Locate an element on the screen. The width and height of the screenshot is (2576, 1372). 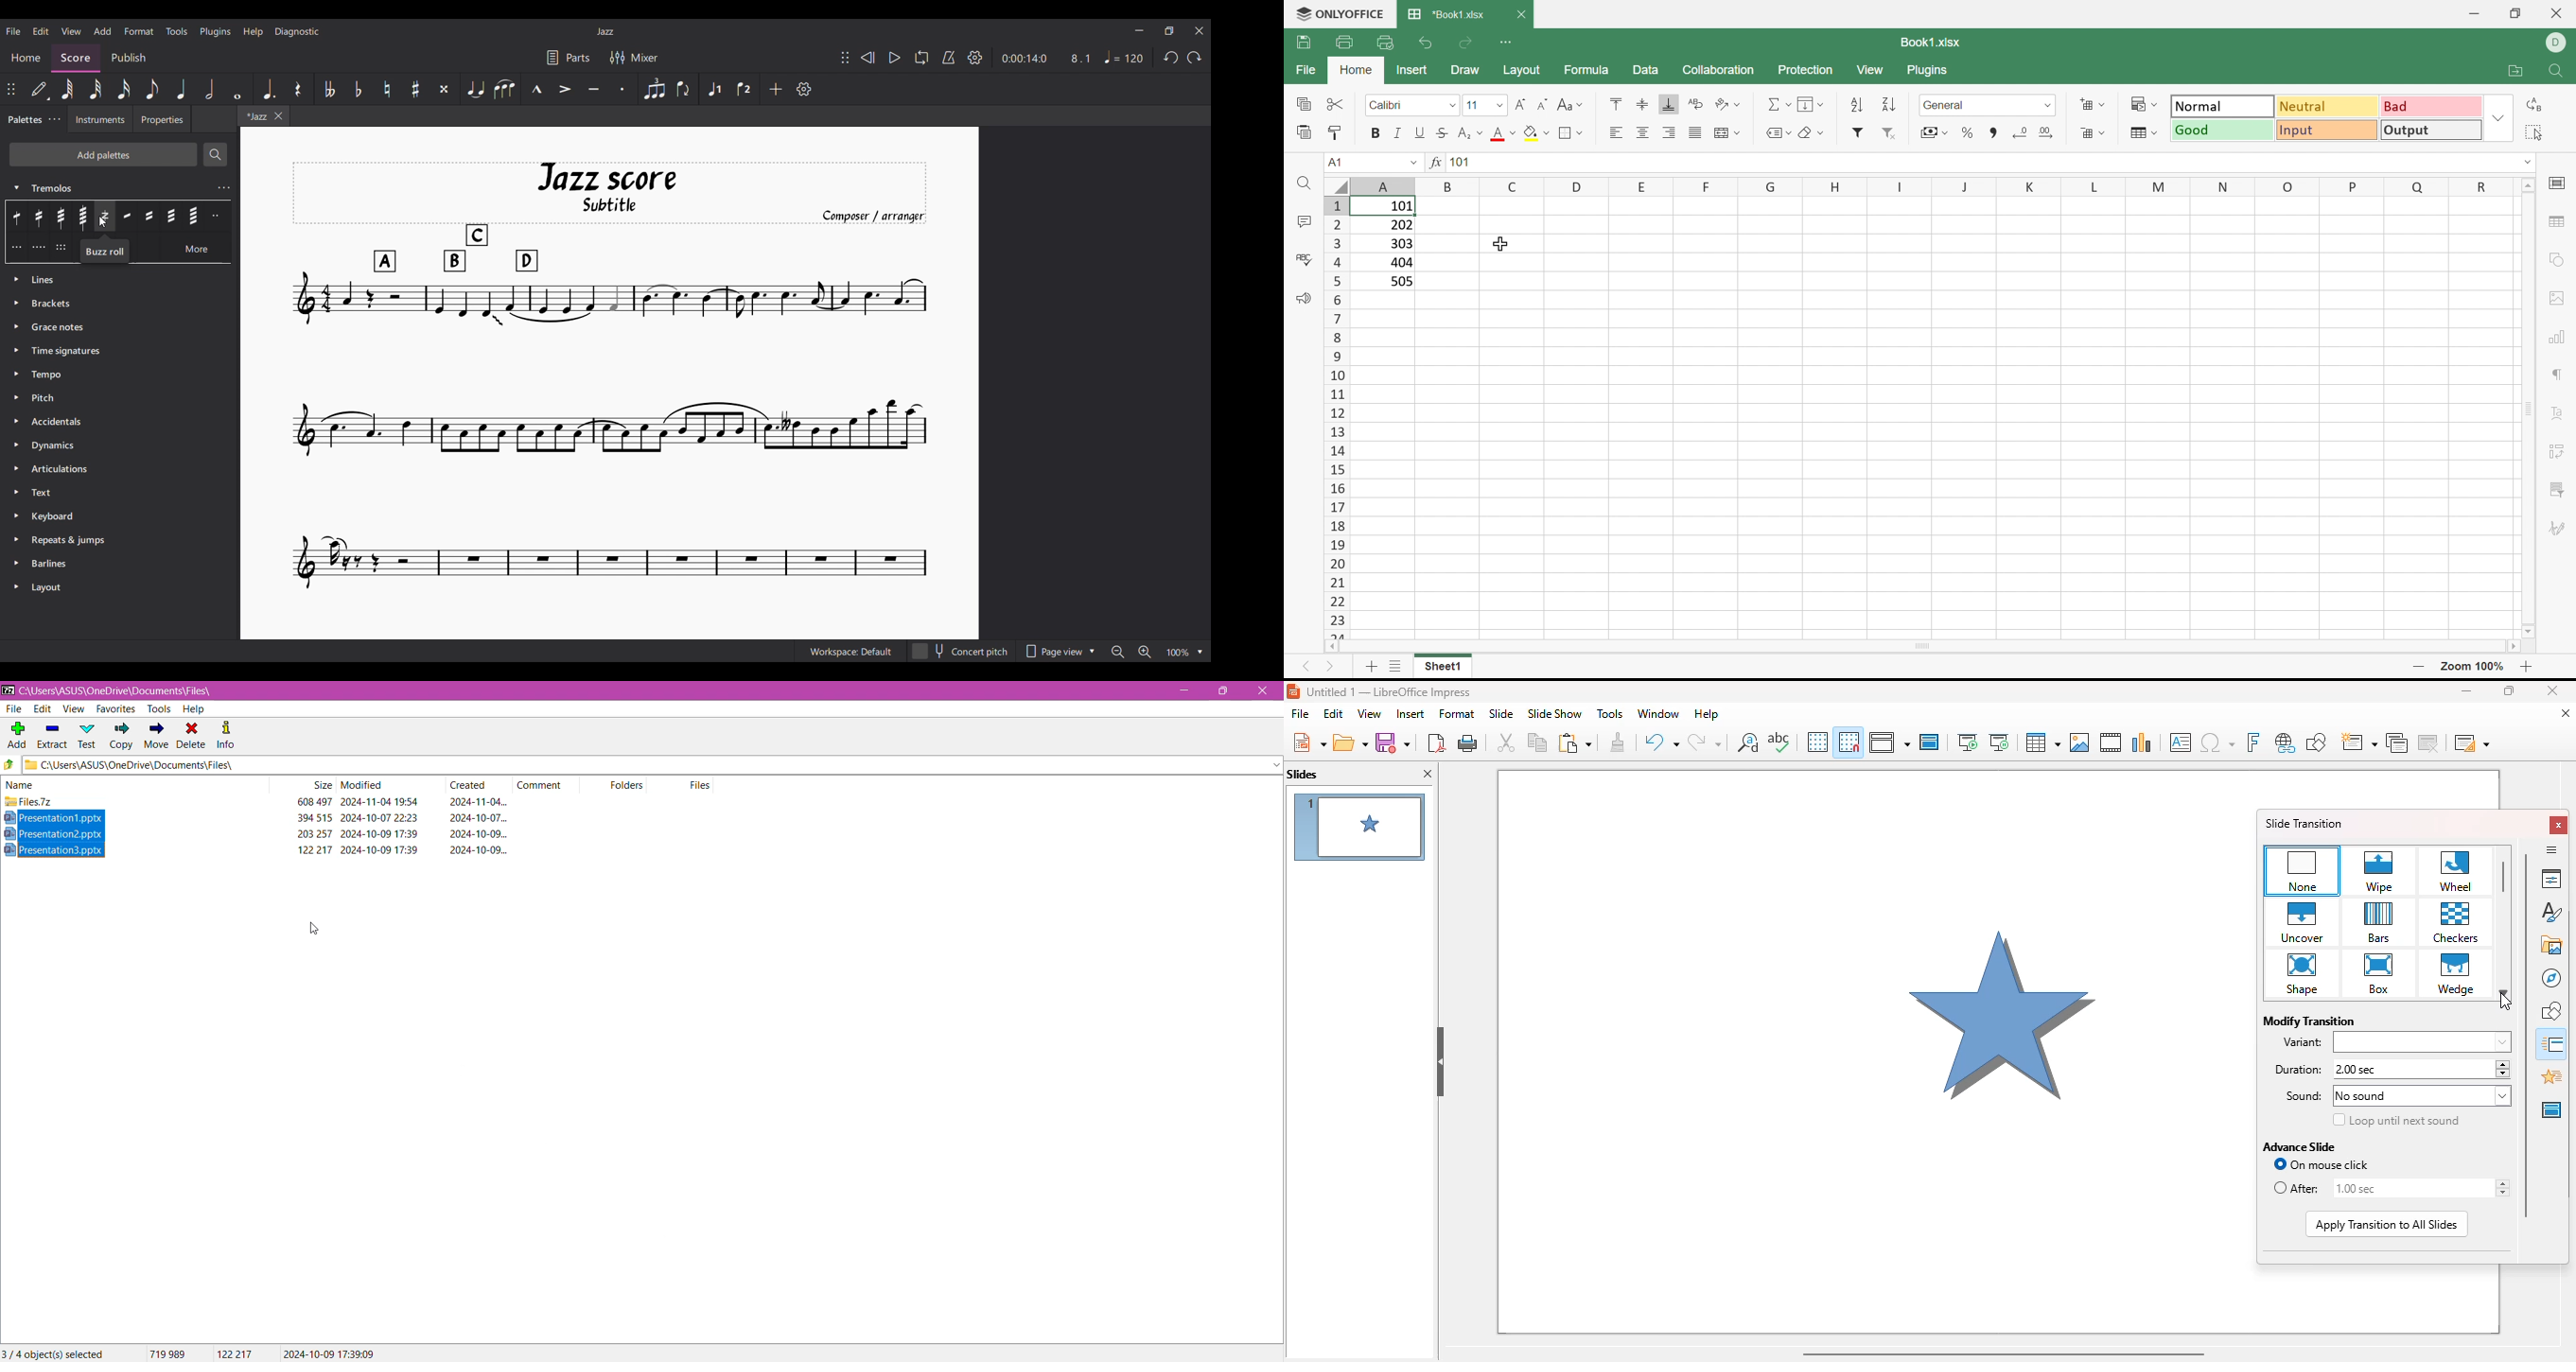
Default is located at coordinates (40, 89).